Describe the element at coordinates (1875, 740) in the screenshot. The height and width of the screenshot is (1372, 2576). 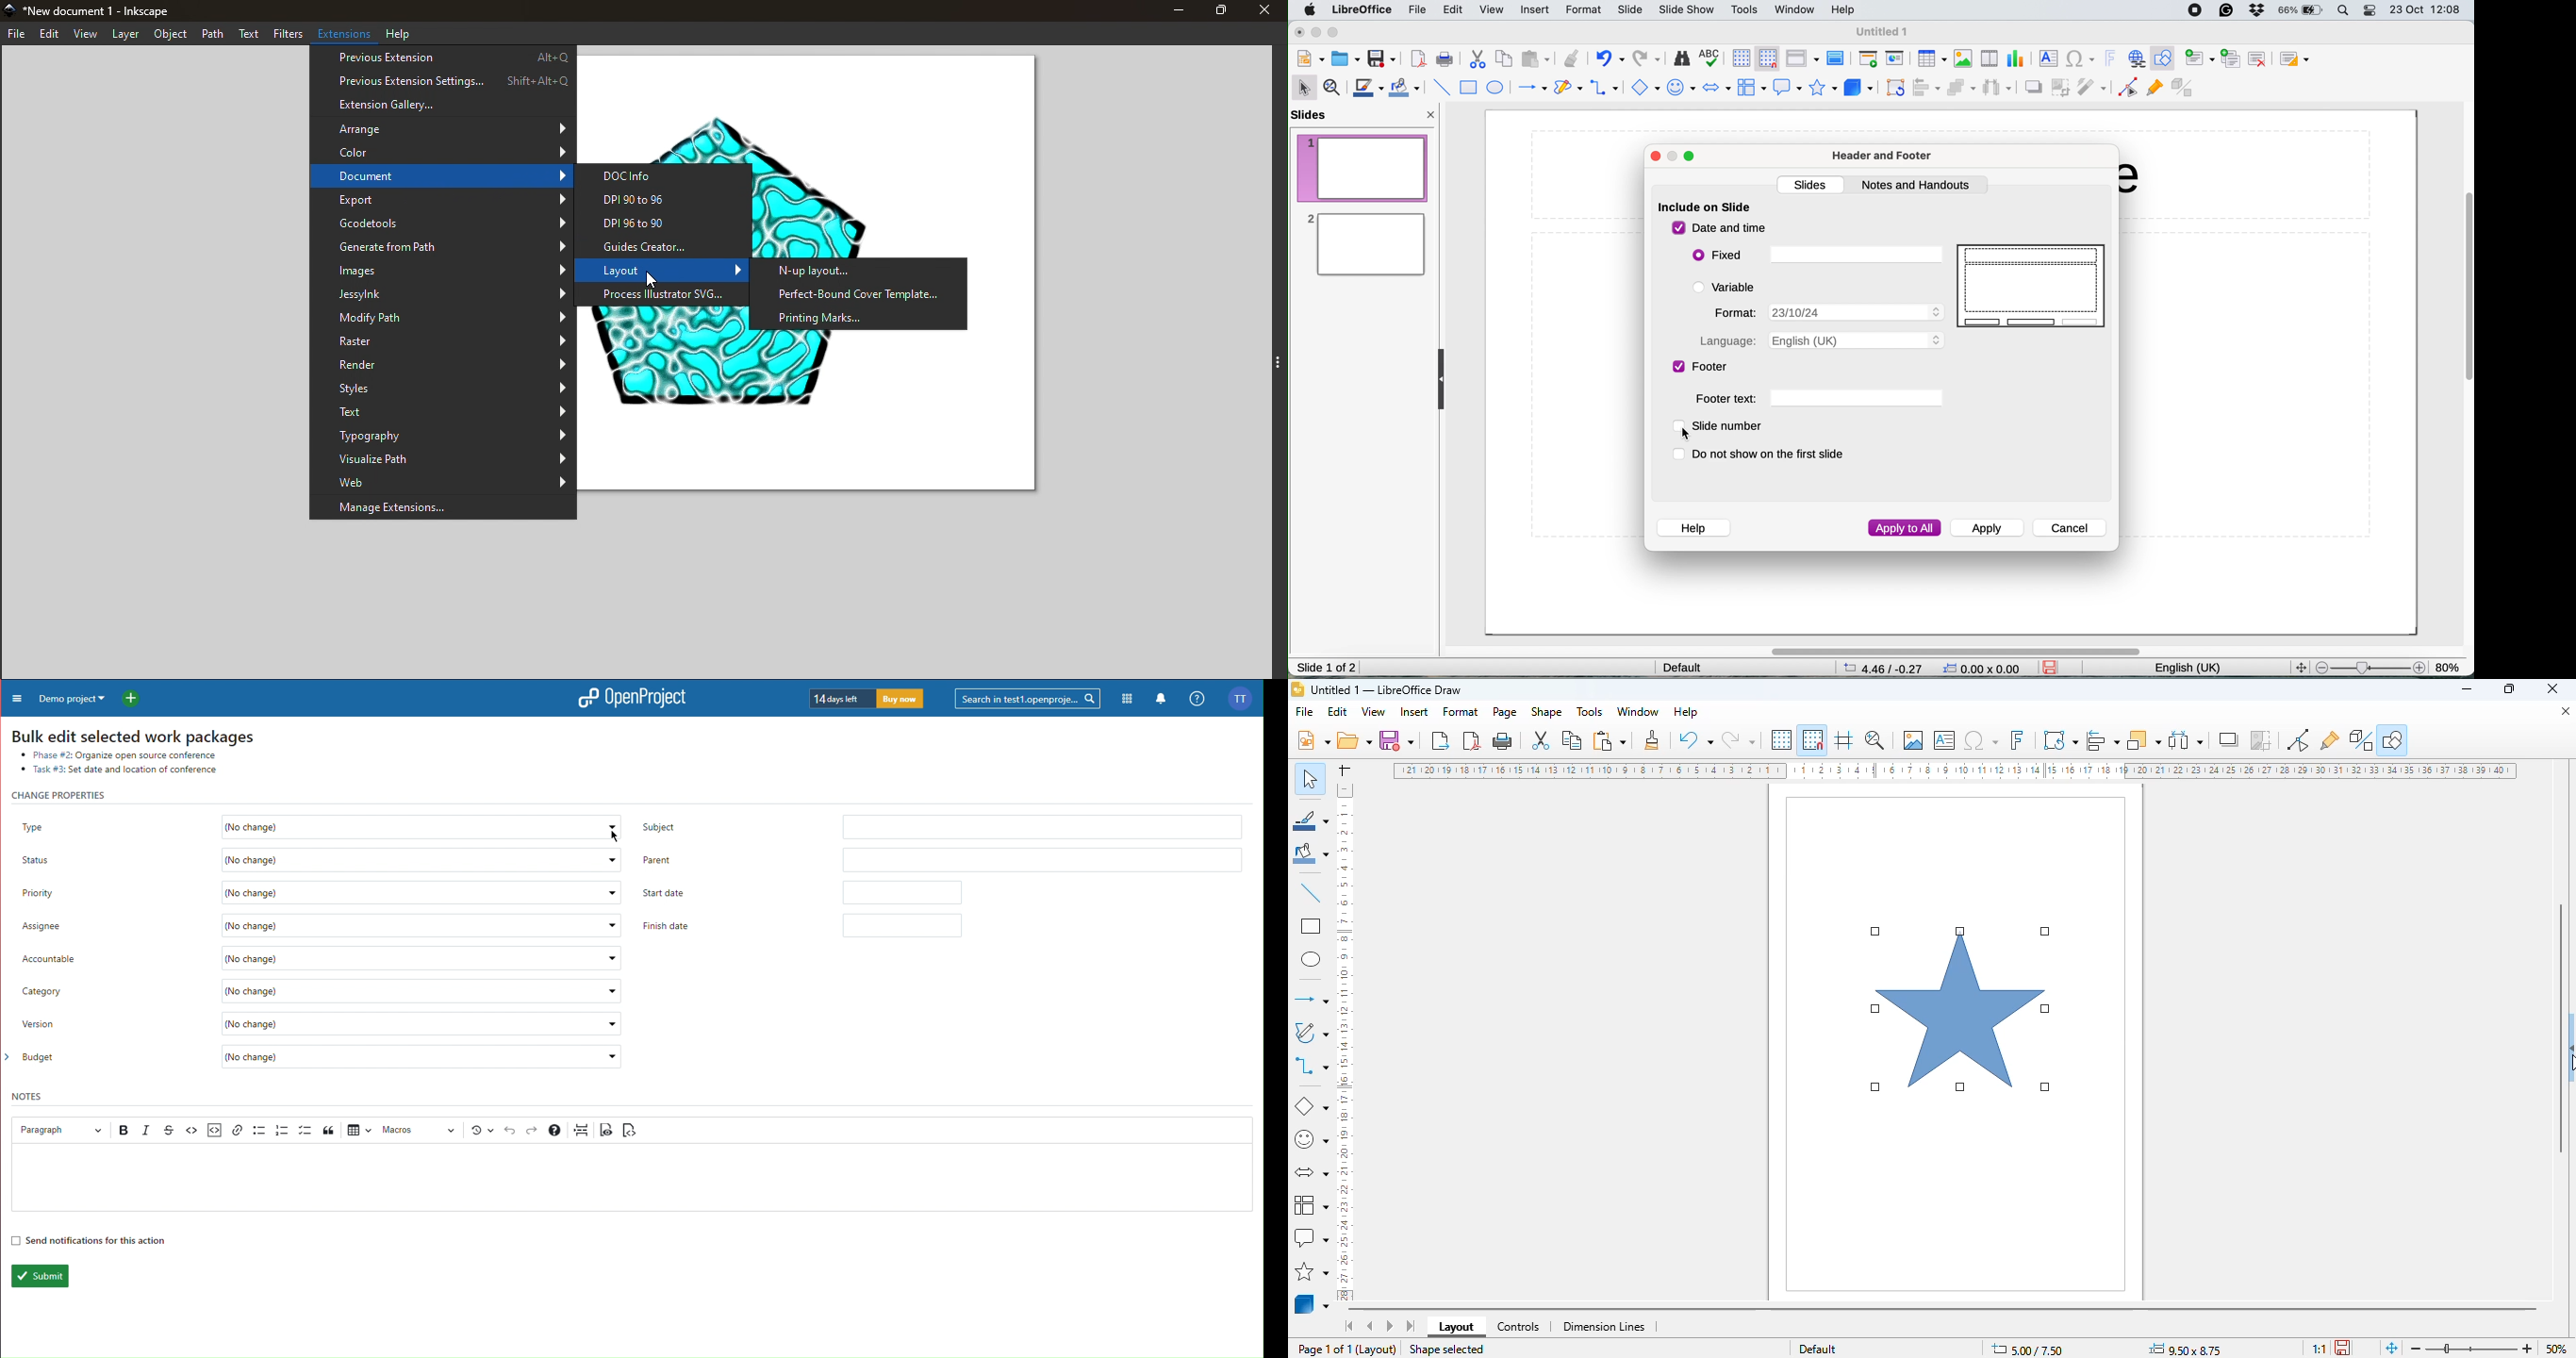
I see `zoom & pan` at that location.